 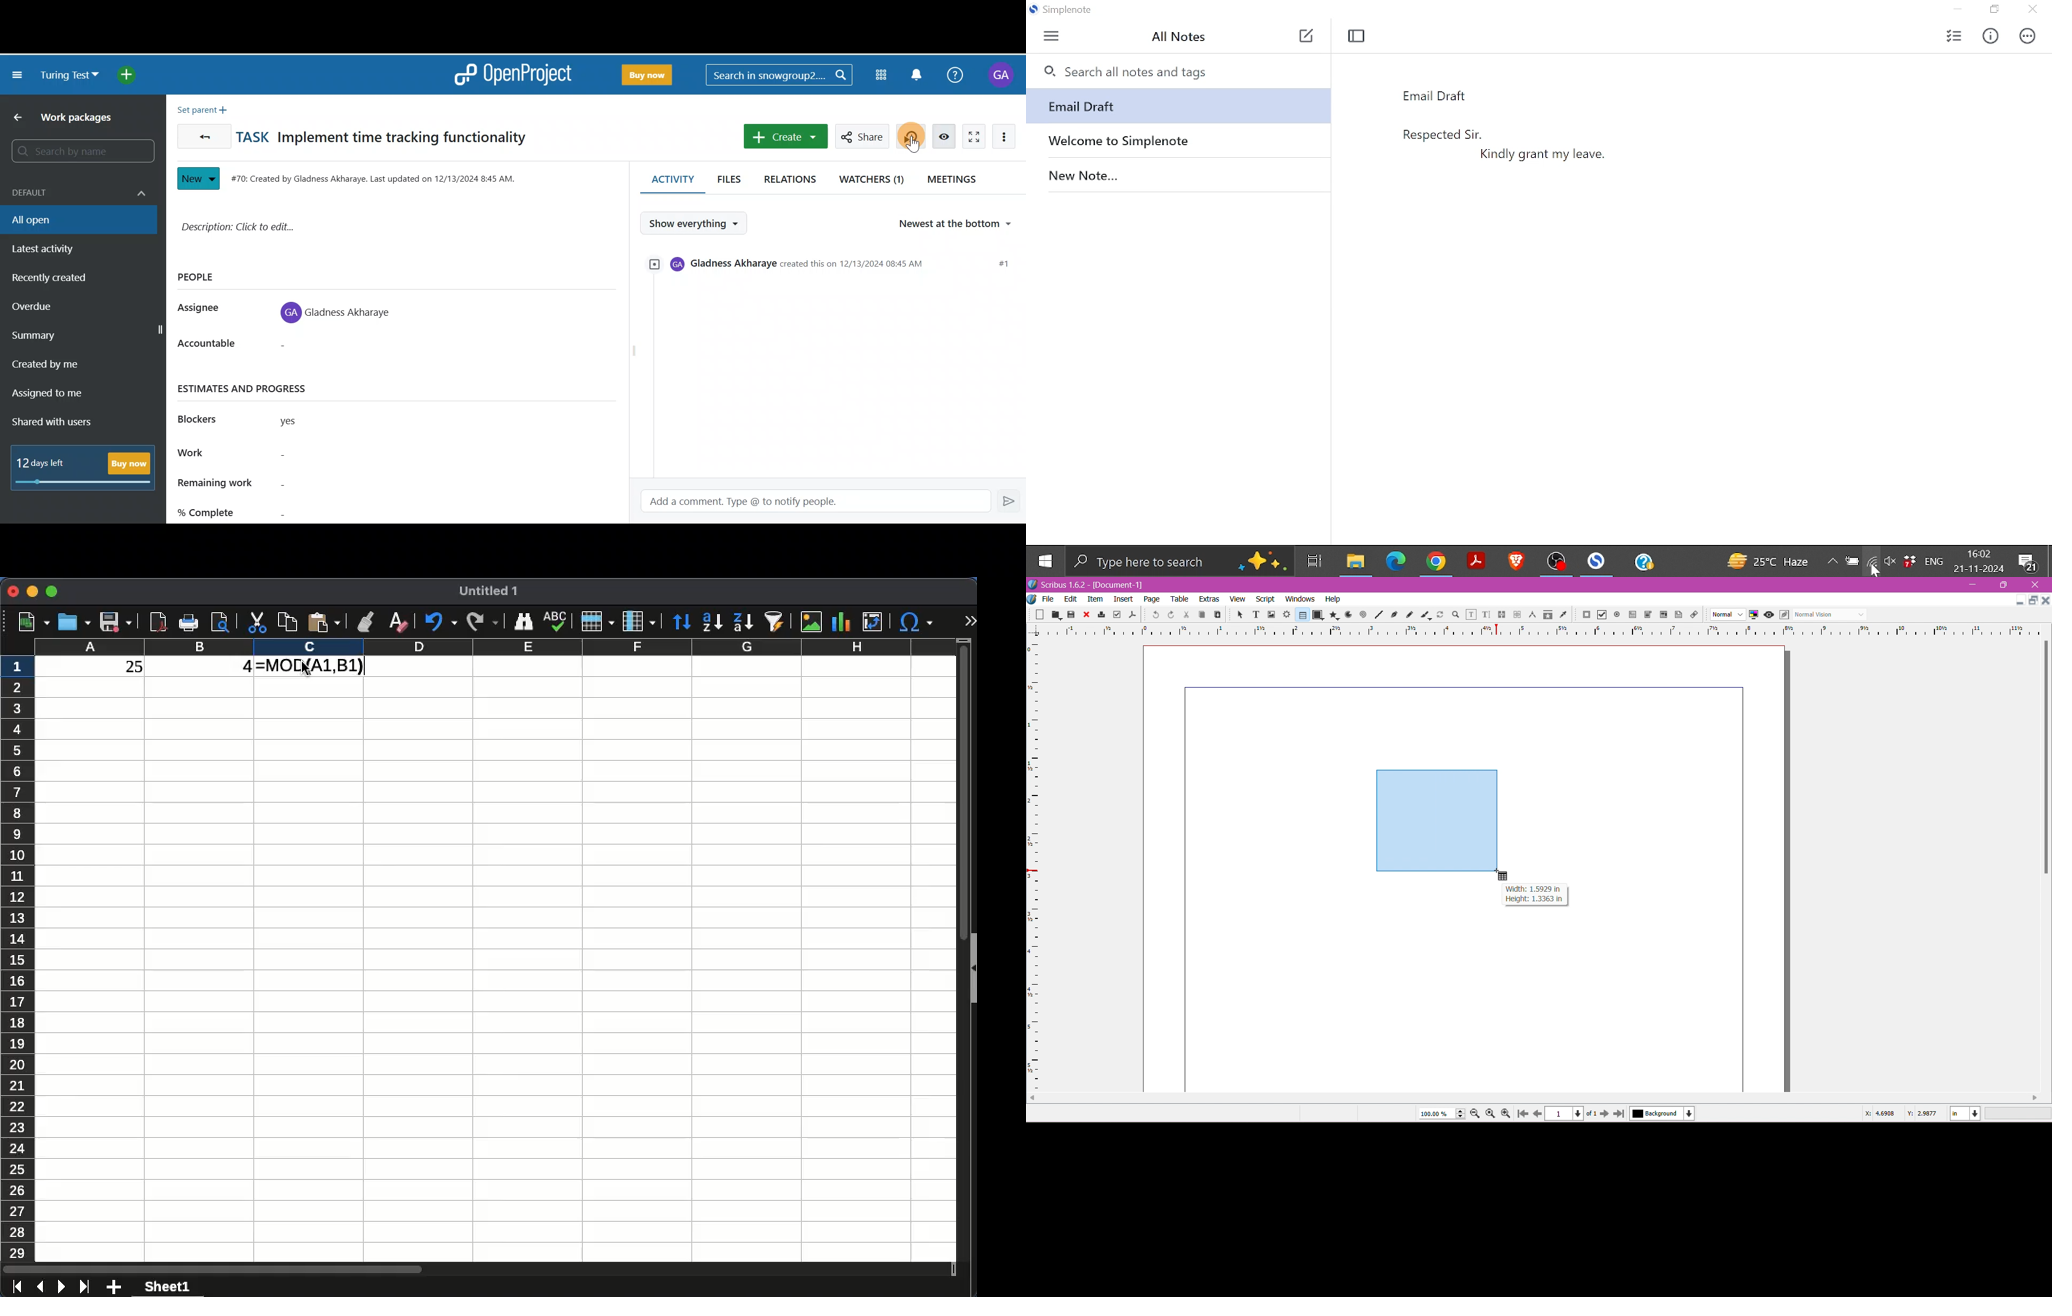 I want to click on Shapes, so click(x=1317, y=614).